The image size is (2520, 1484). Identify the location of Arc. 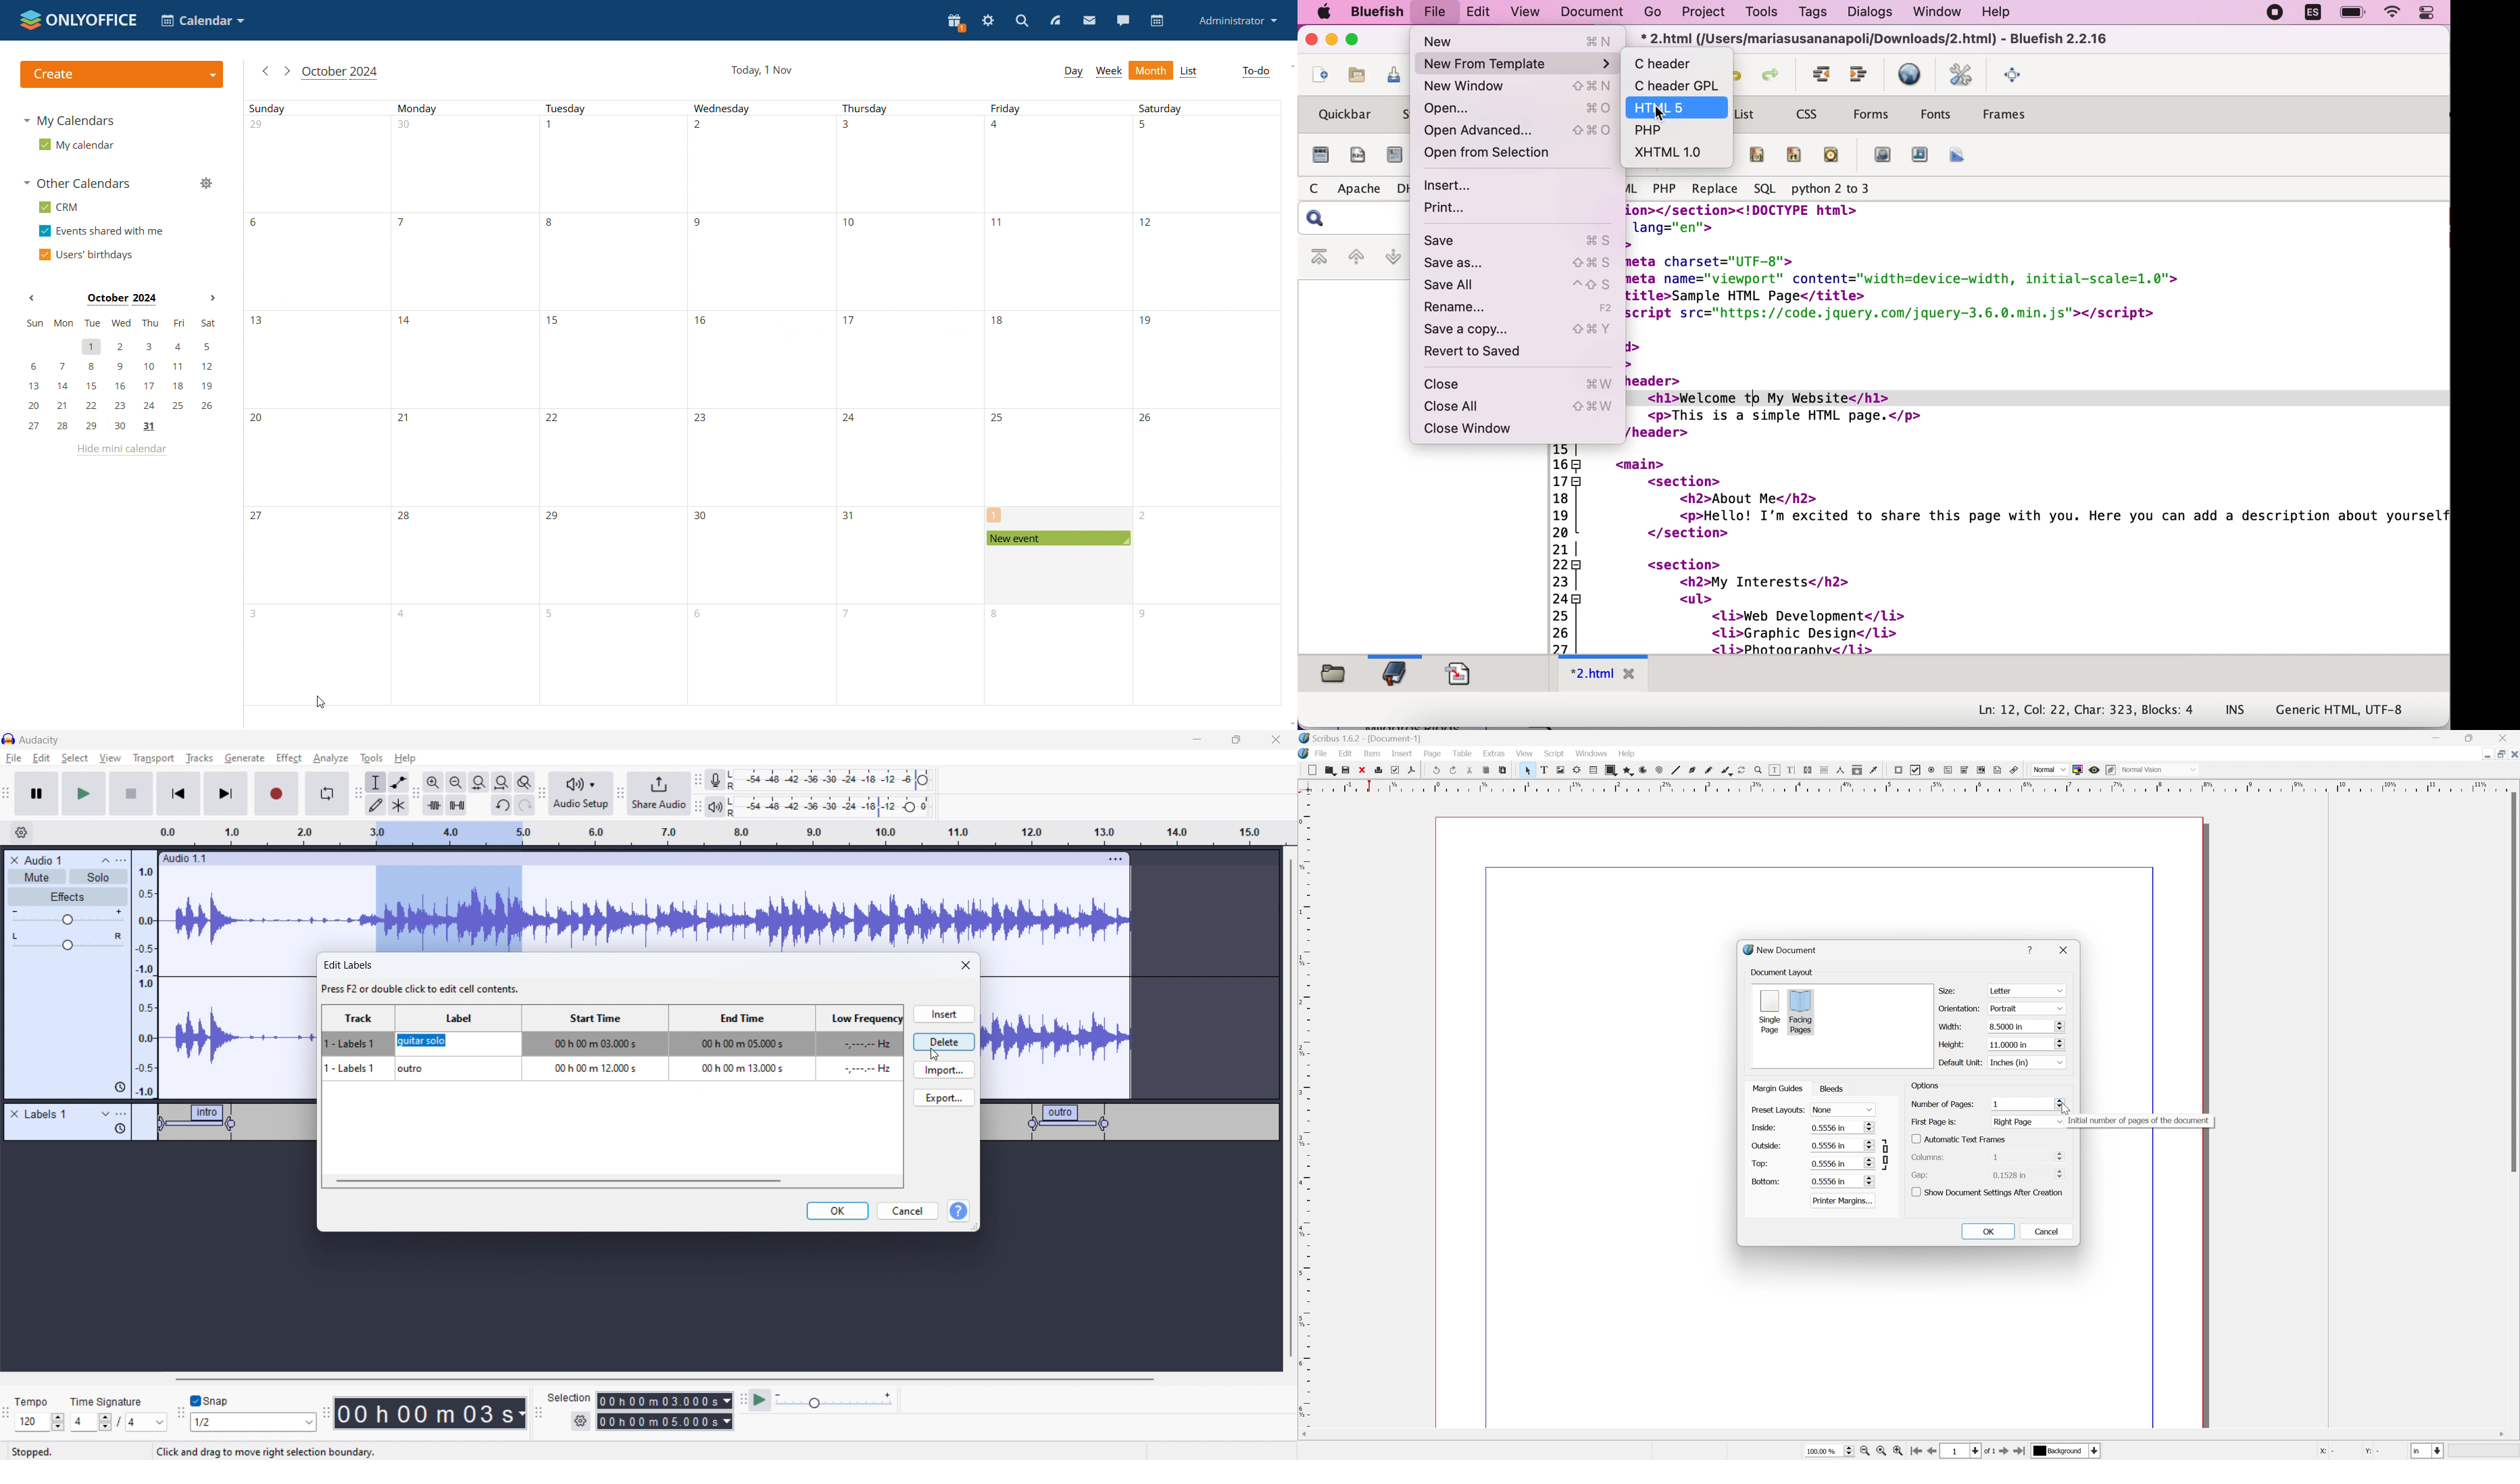
(1641, 770).